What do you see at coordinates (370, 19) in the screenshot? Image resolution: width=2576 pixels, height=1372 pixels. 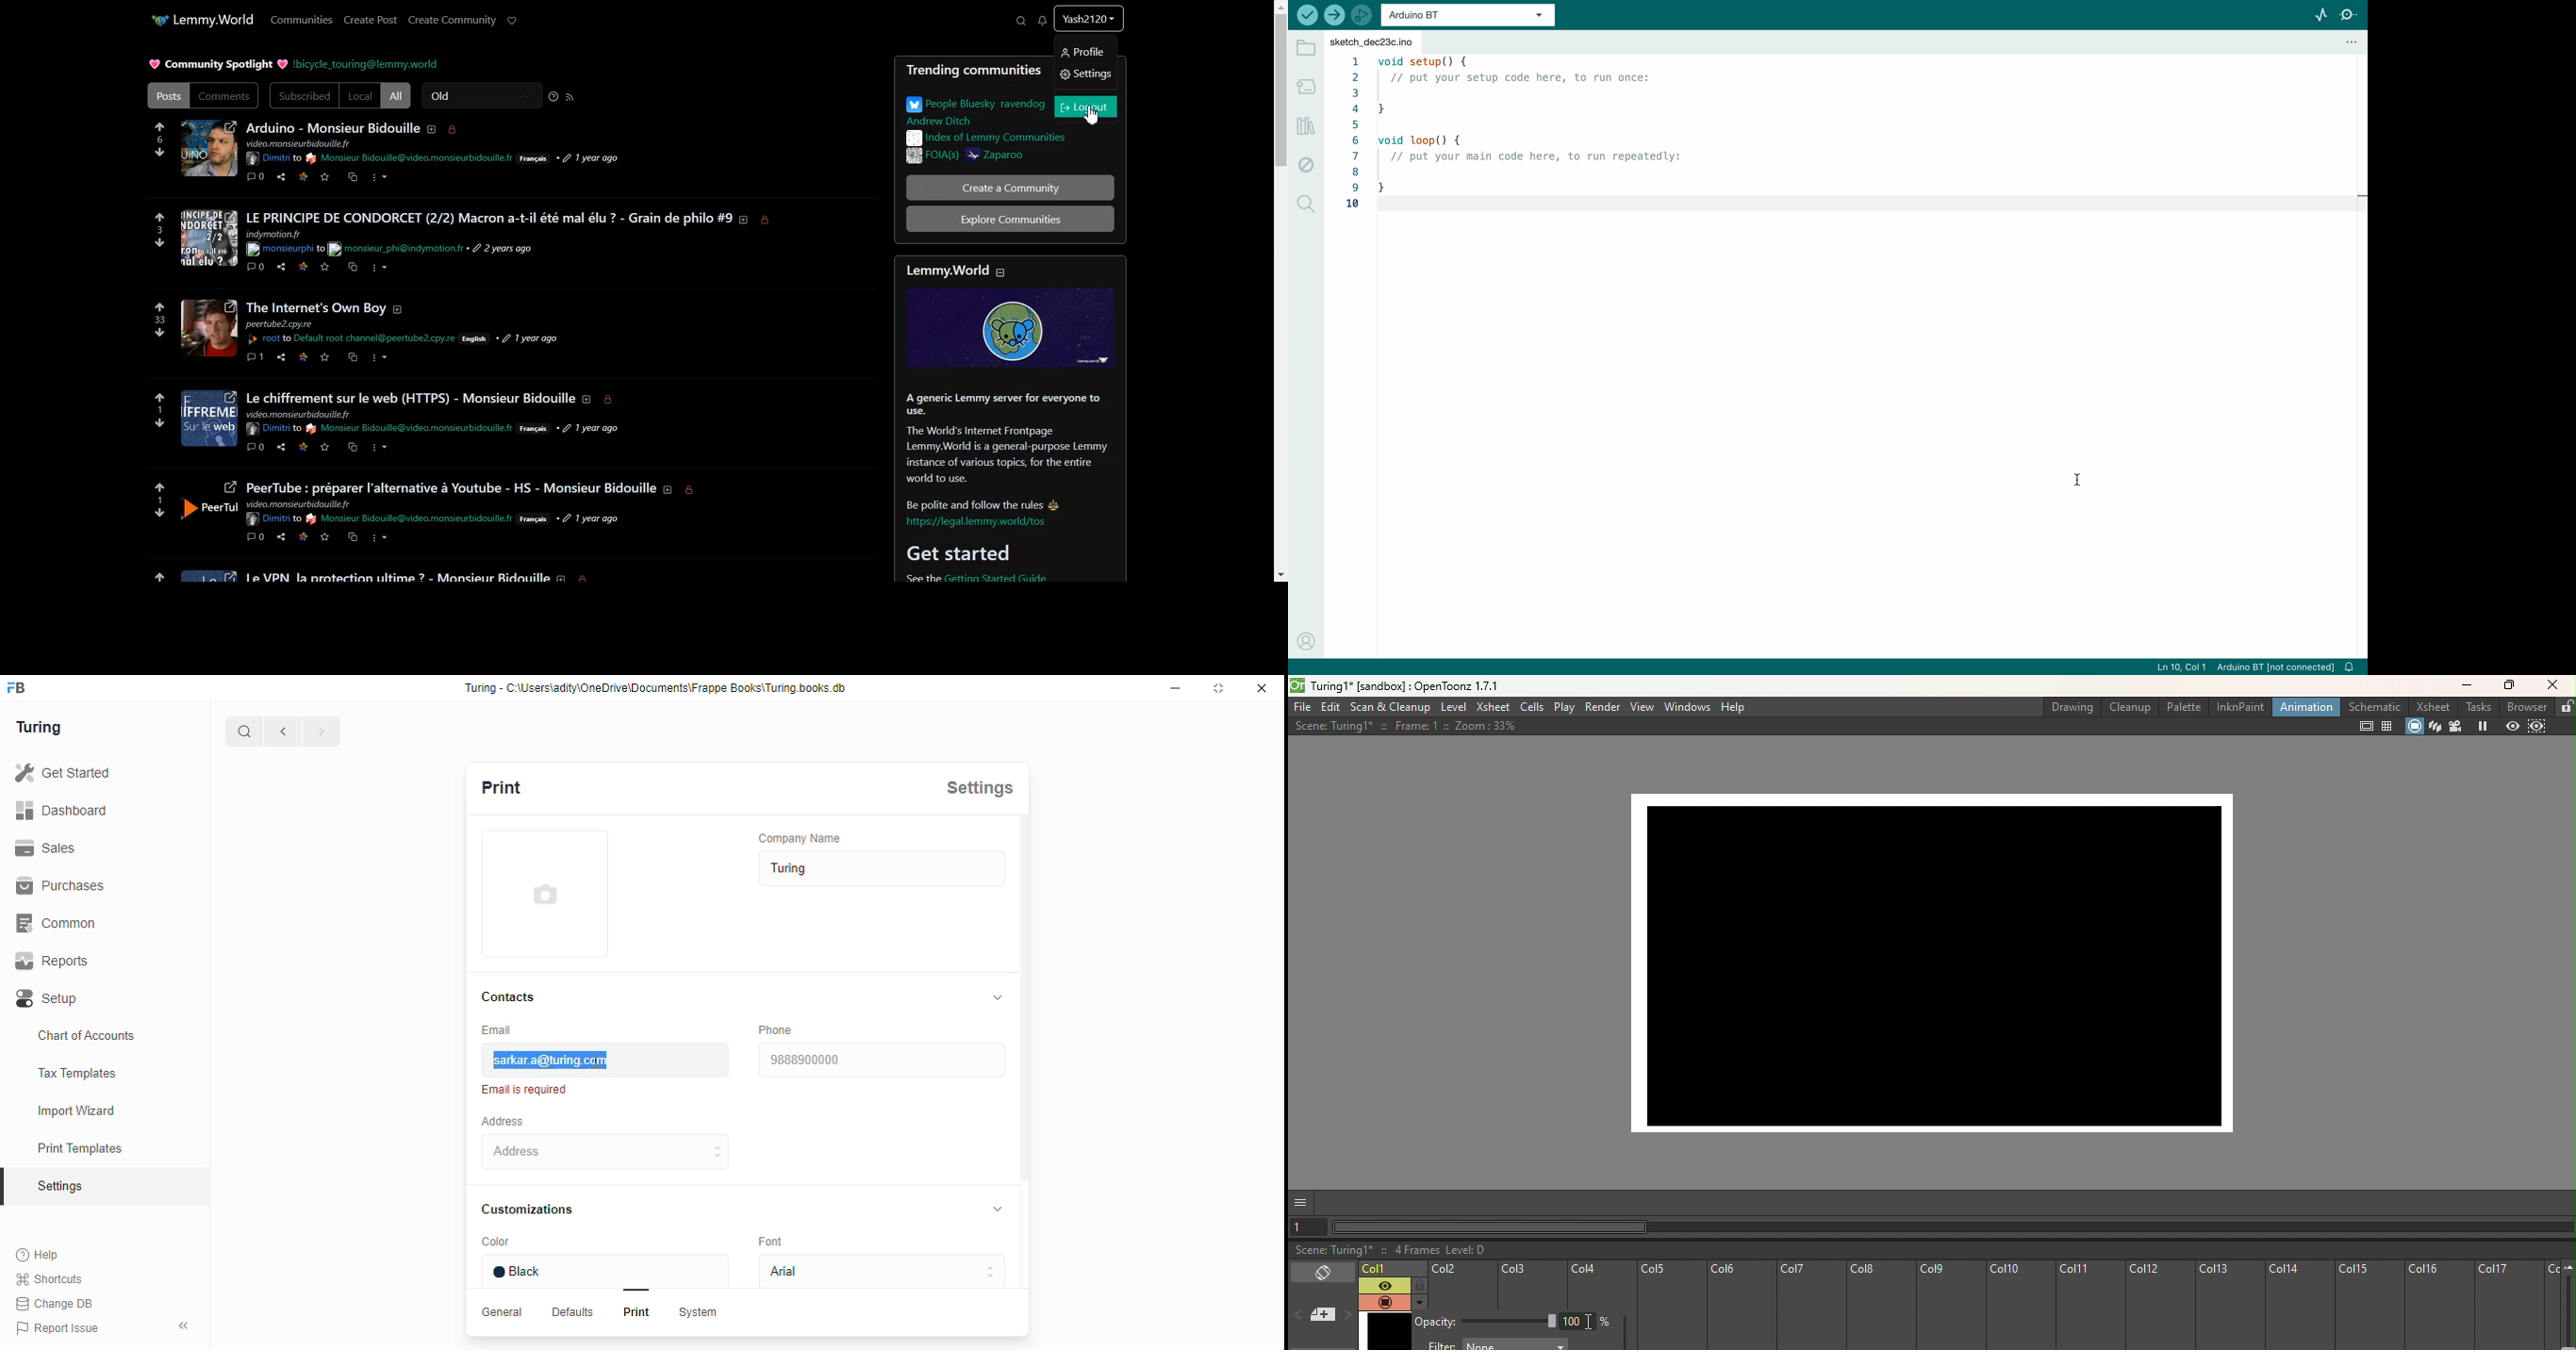 I see `Create Post` at bounding box center [370, 19].